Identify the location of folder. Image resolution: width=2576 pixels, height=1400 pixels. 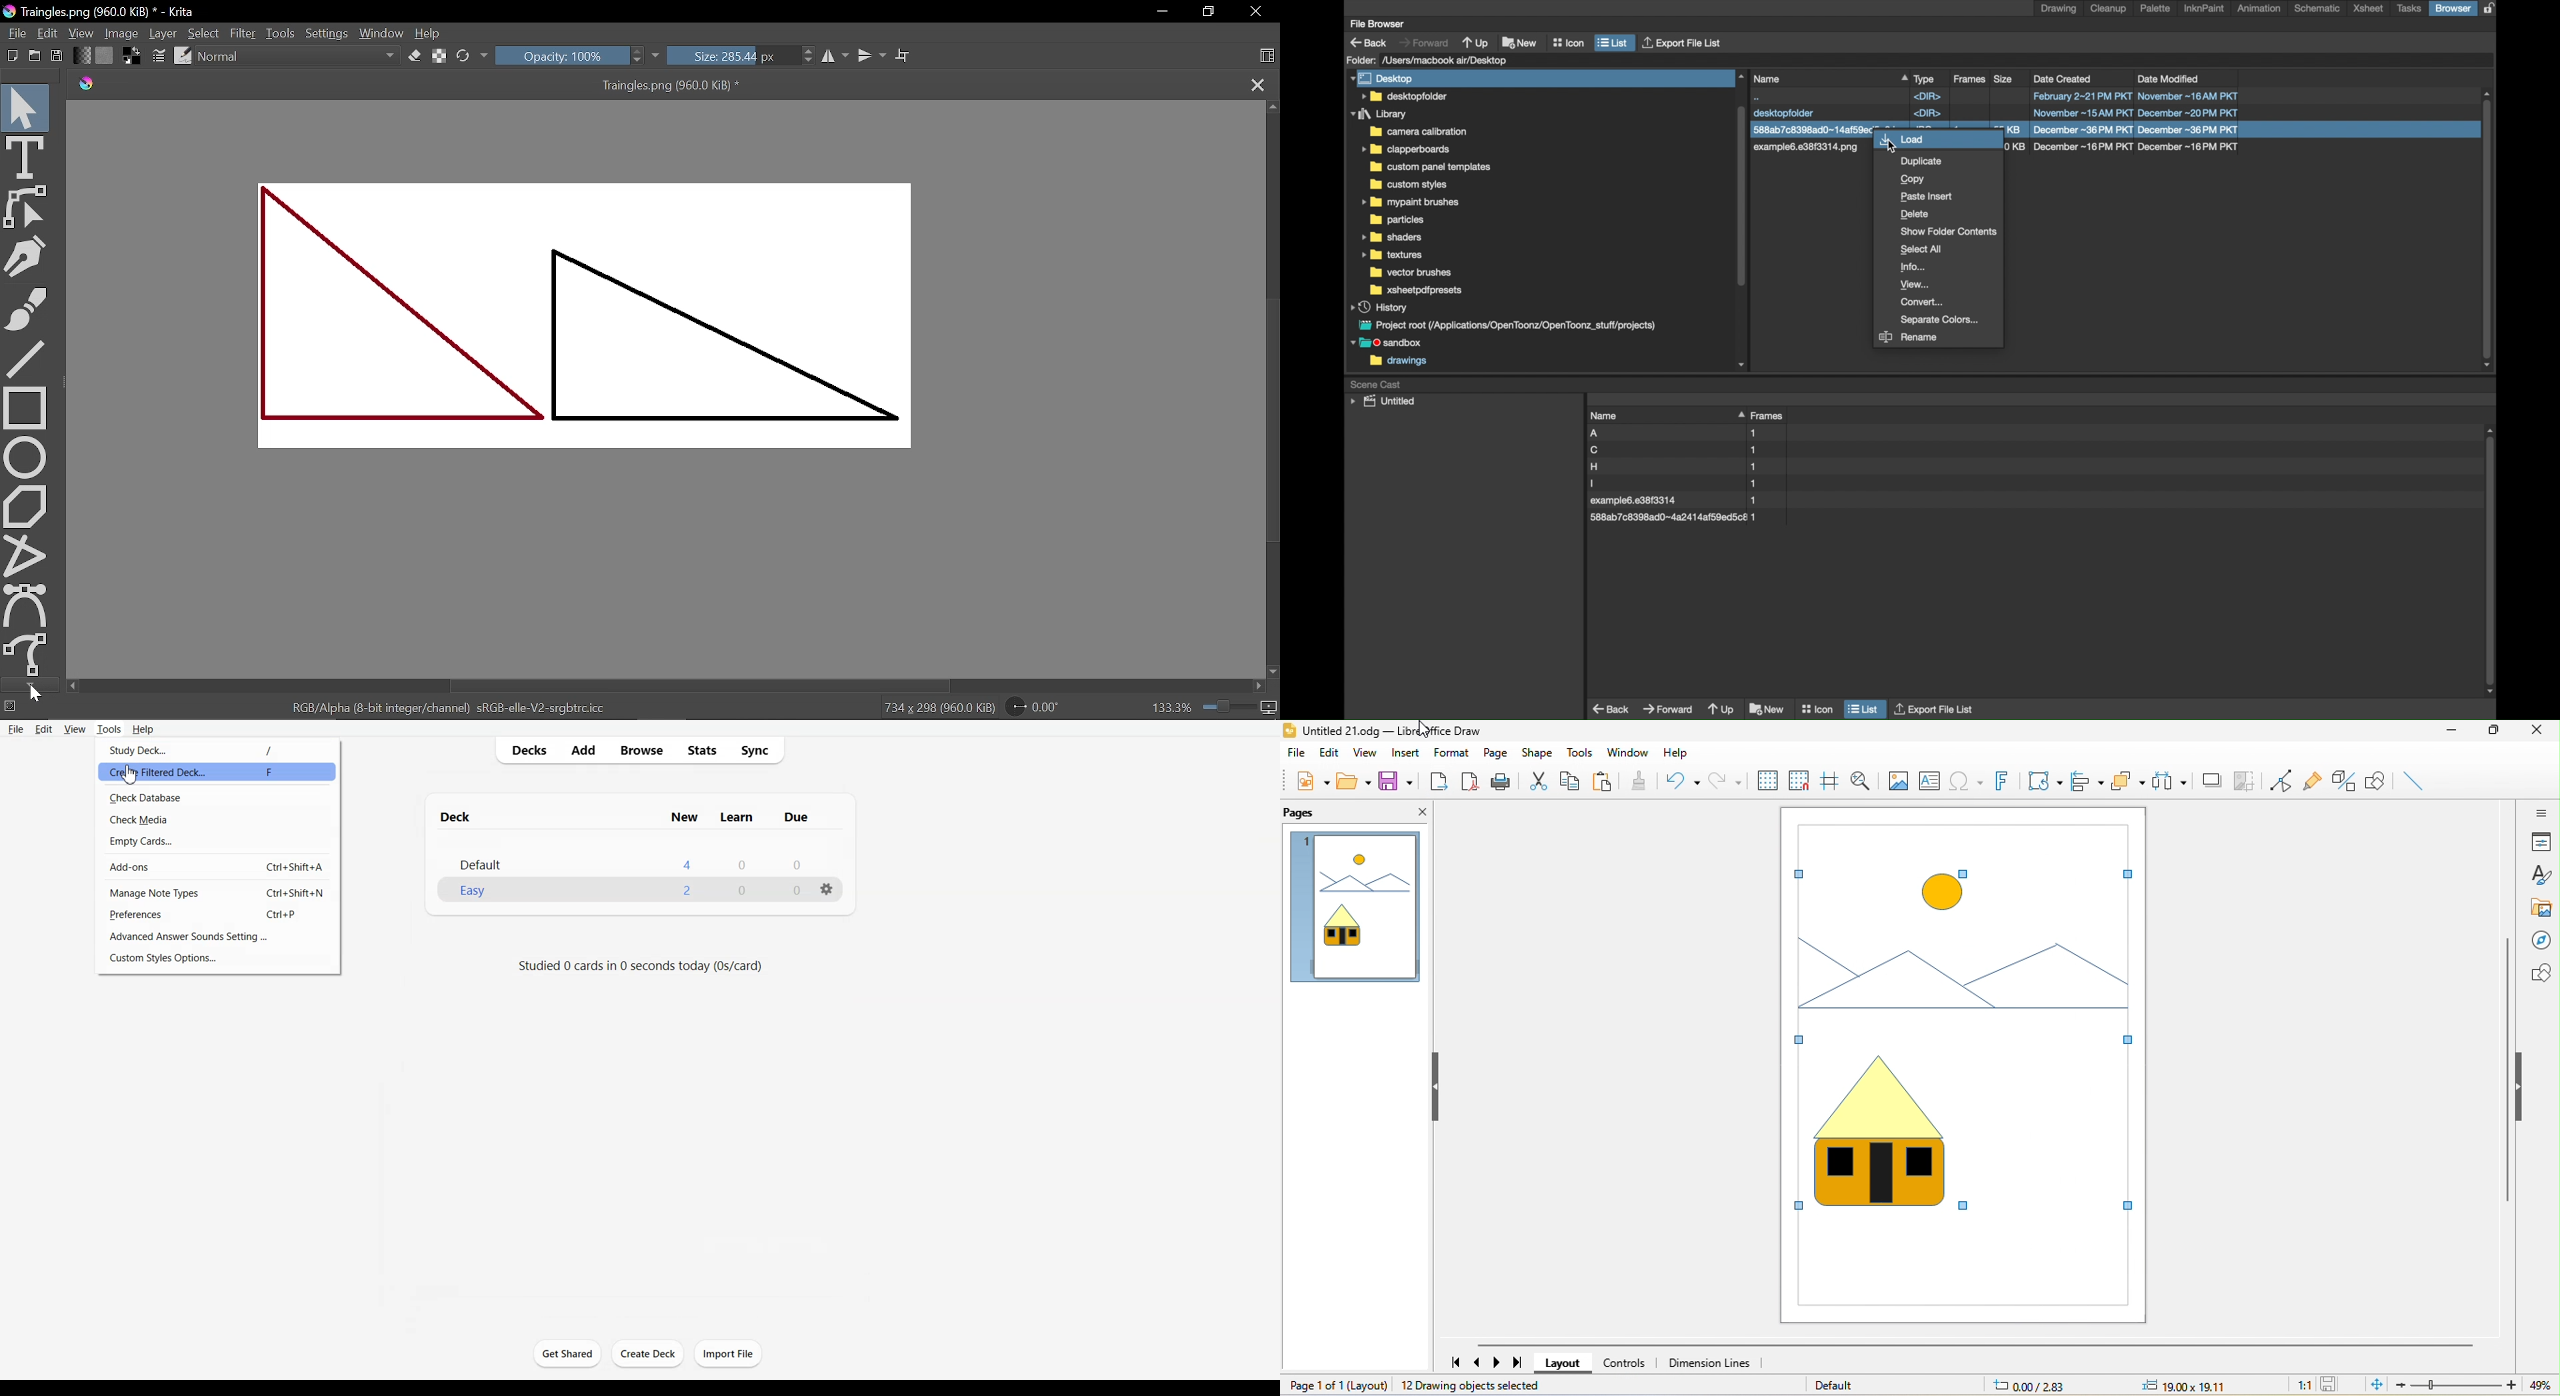
(1403, 96).